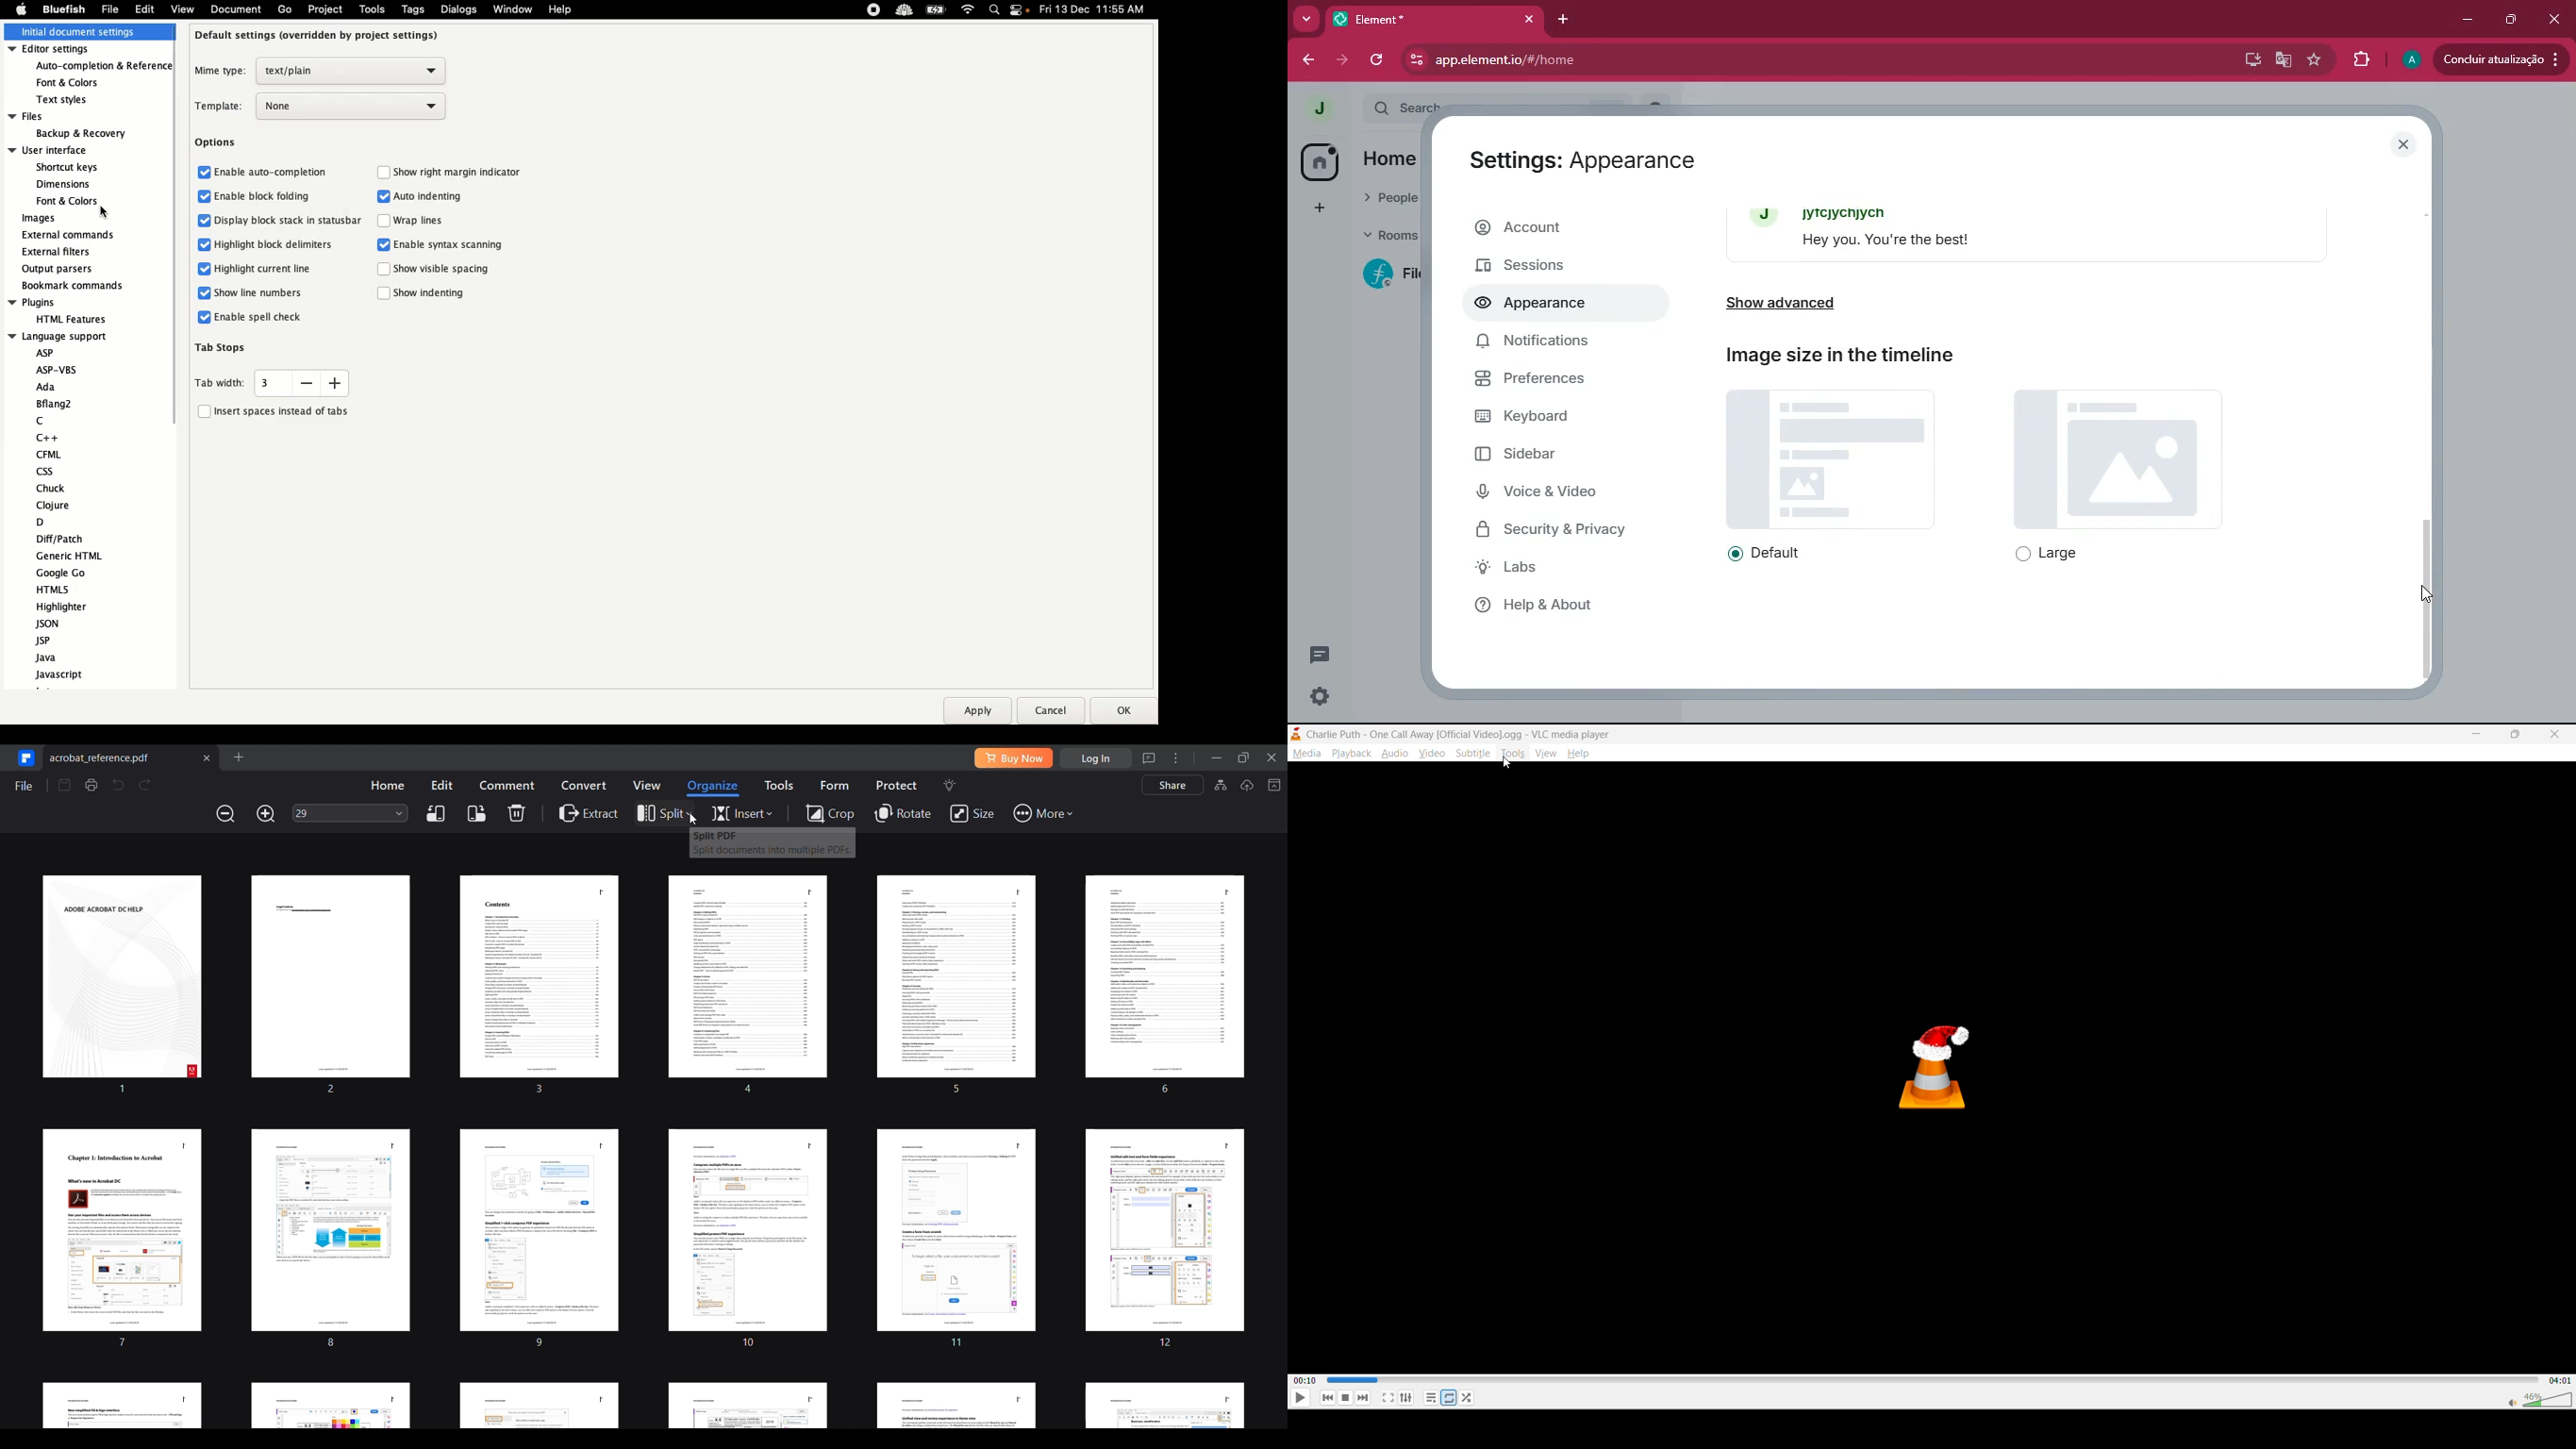 This screenshot has height=1456, width=2576. What do you see at coordinates (2119, 460) in the screenshot?
I see `image` at bounding box center [2119, 460].